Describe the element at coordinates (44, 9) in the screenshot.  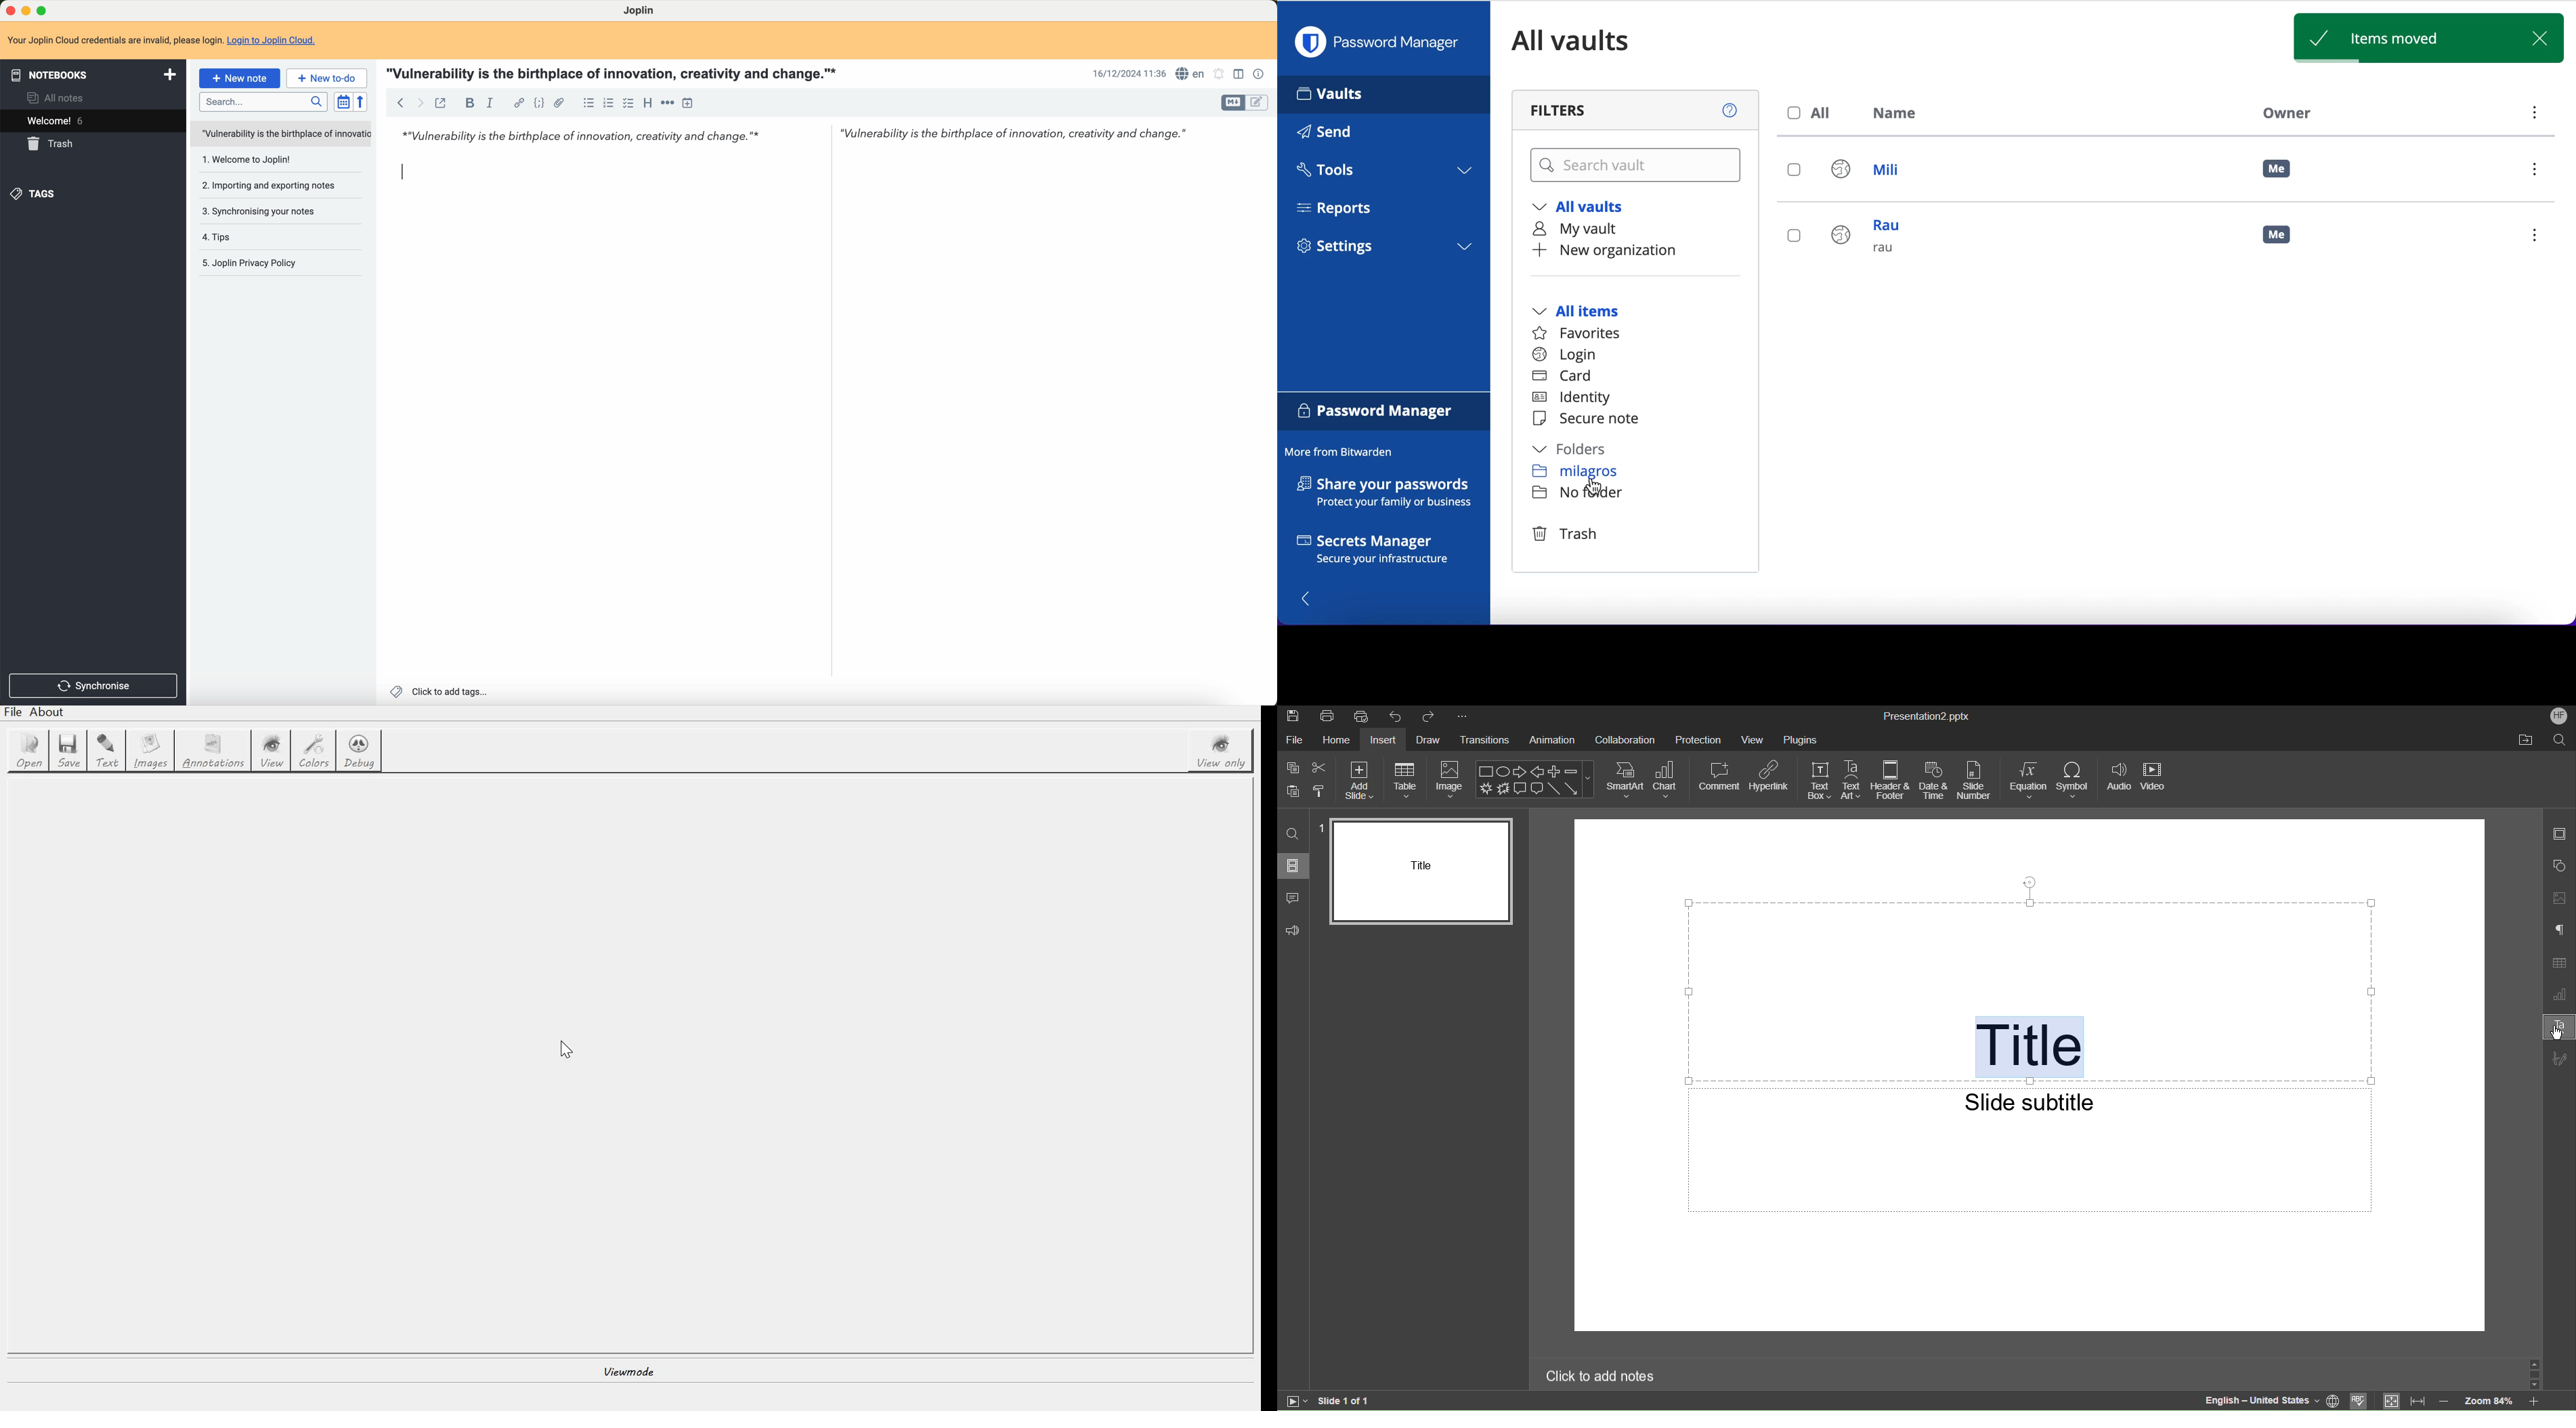
I see `maximize` at that location.